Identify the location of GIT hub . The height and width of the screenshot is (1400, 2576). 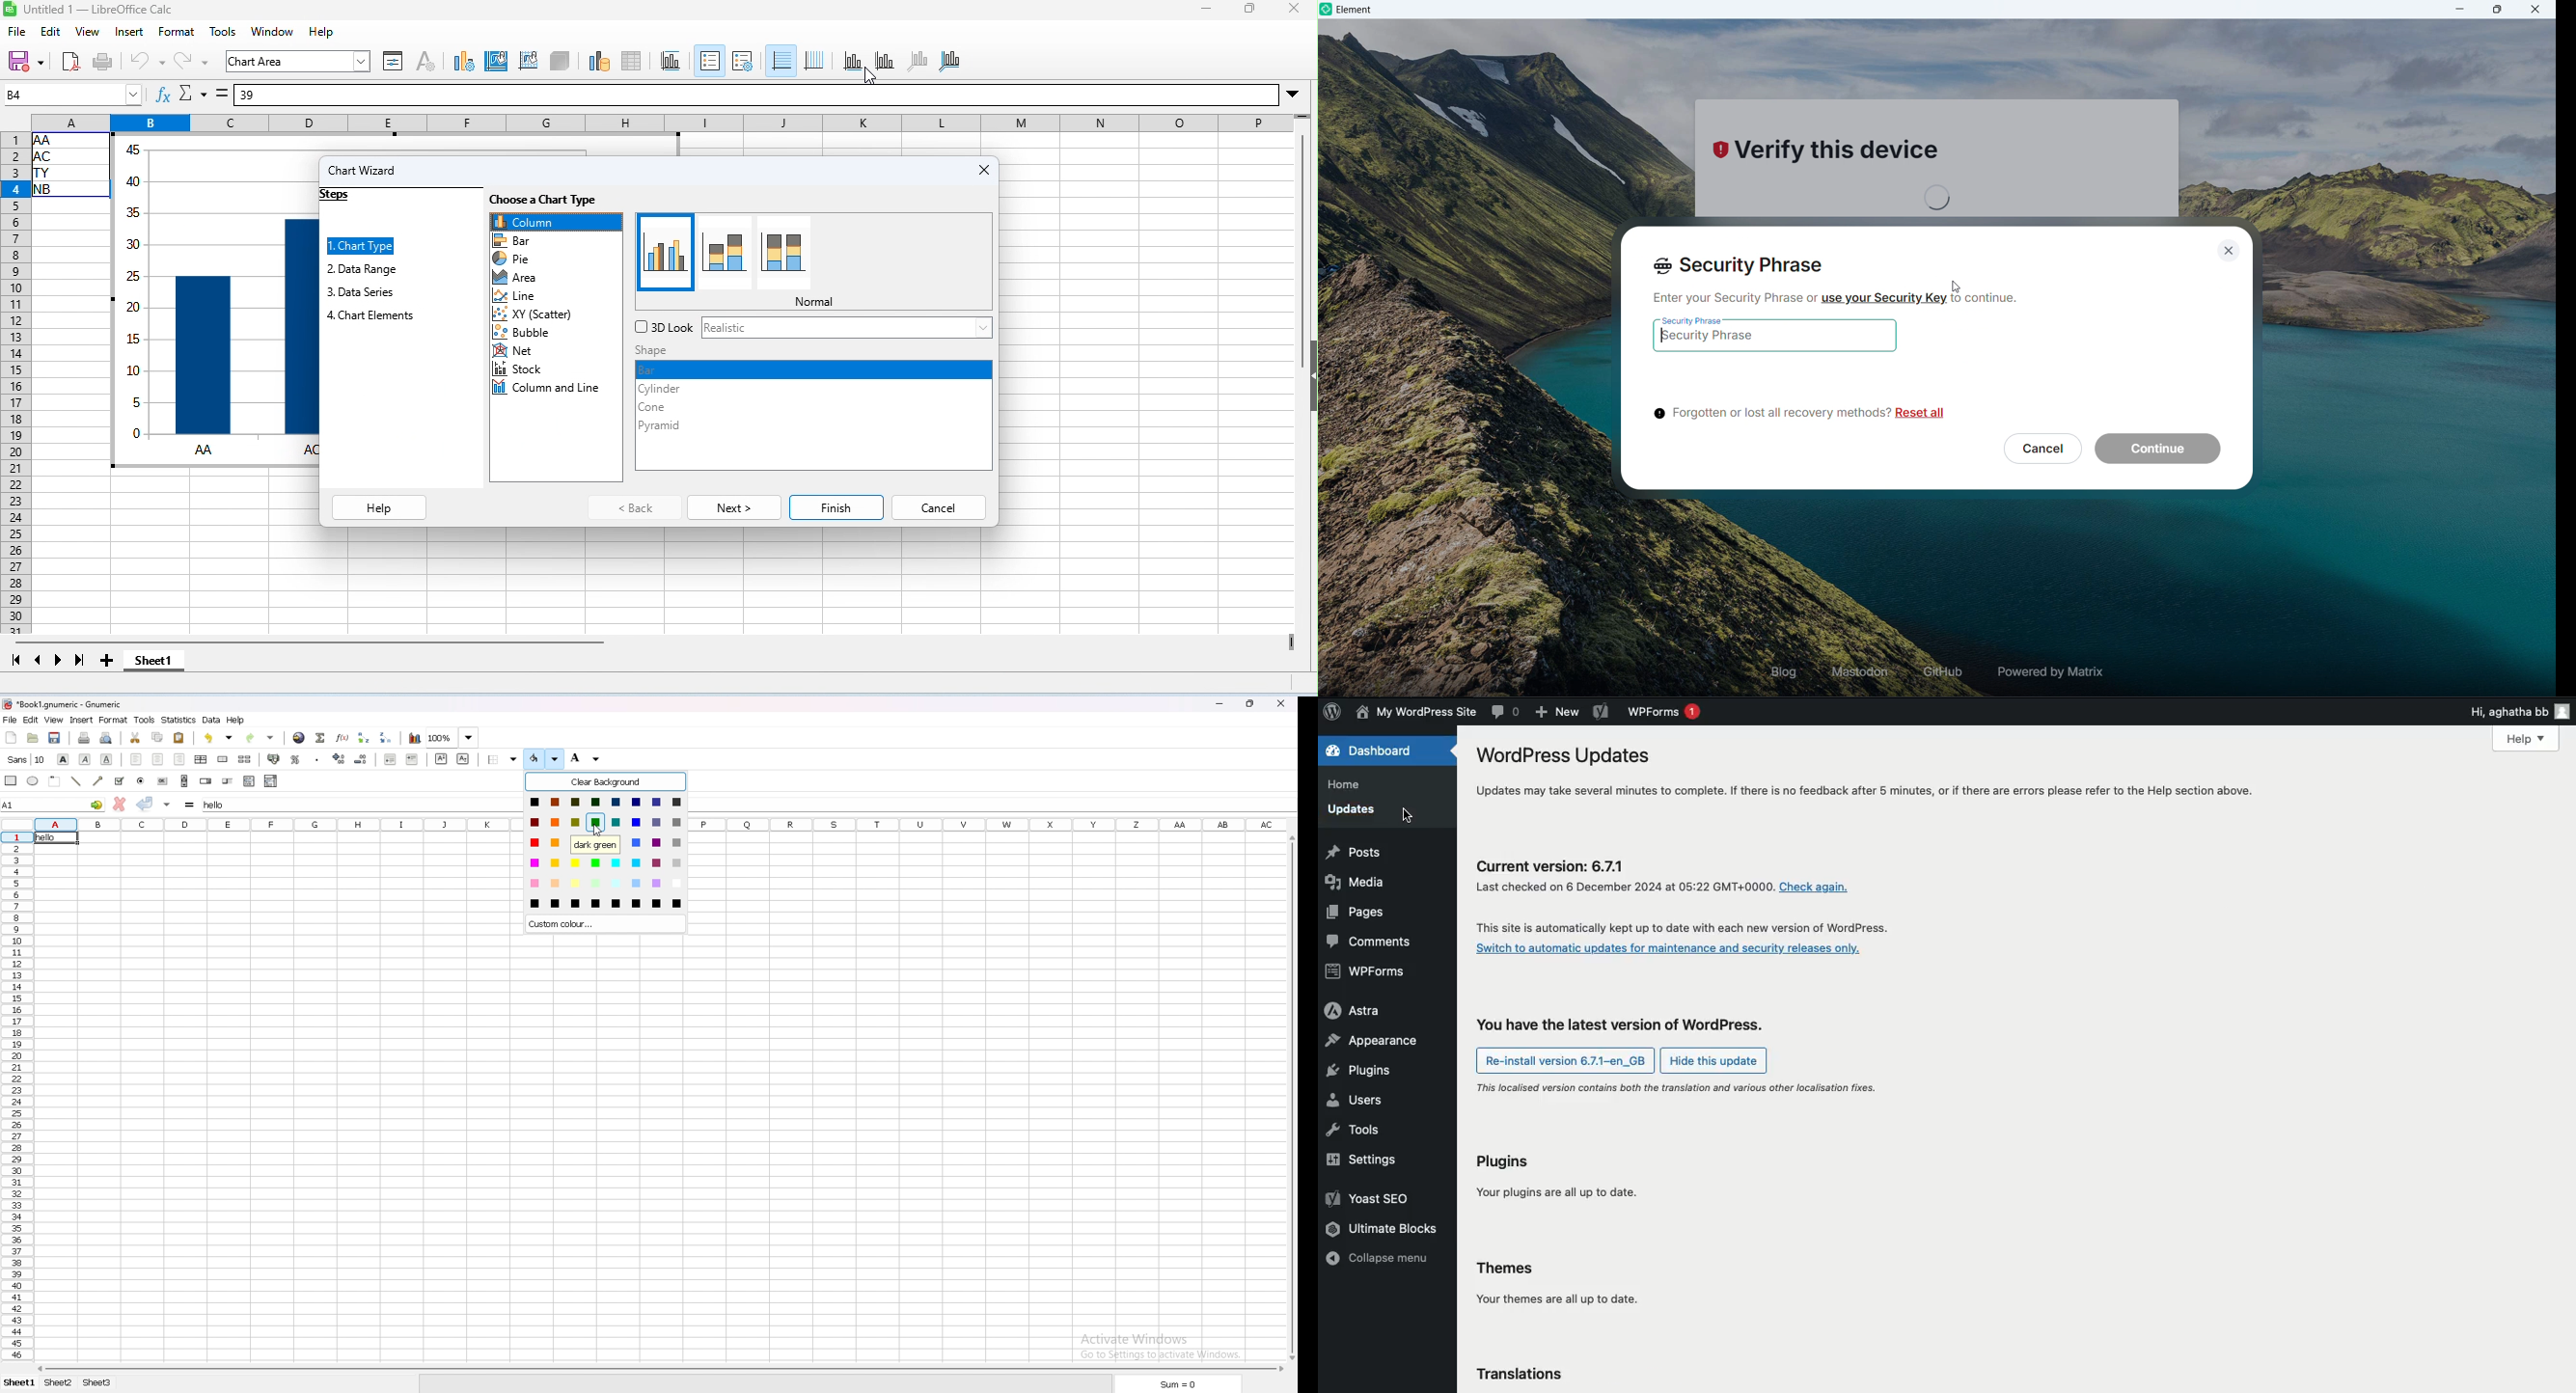
(1940, 673).